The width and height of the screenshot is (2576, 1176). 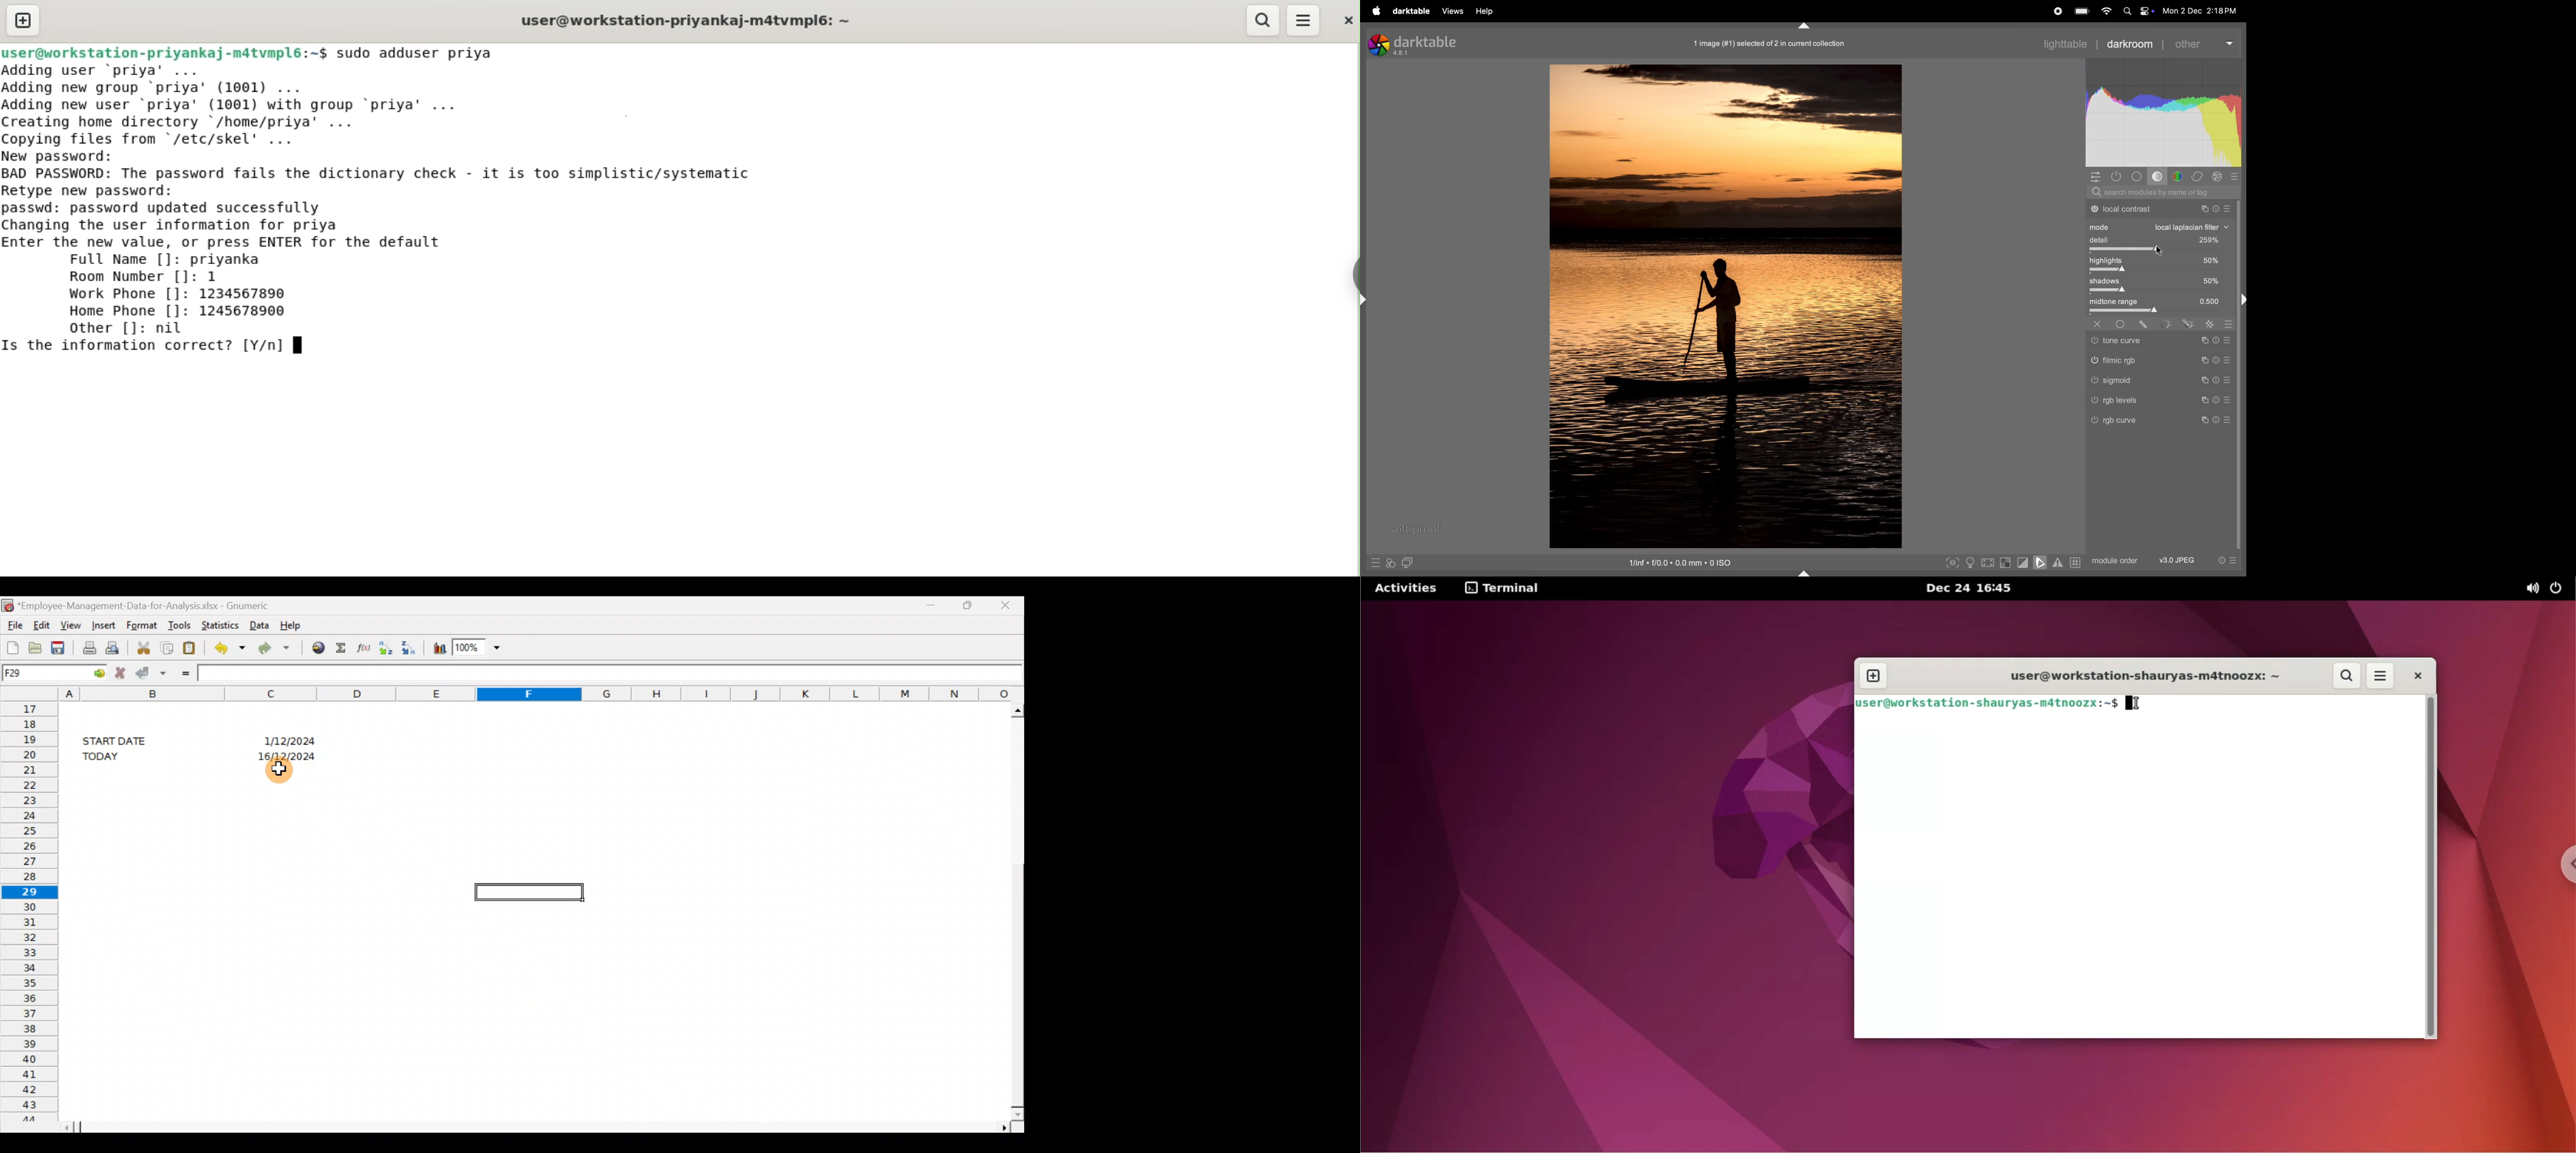 I want to click on Formula bar, so click(x=611, y=672).